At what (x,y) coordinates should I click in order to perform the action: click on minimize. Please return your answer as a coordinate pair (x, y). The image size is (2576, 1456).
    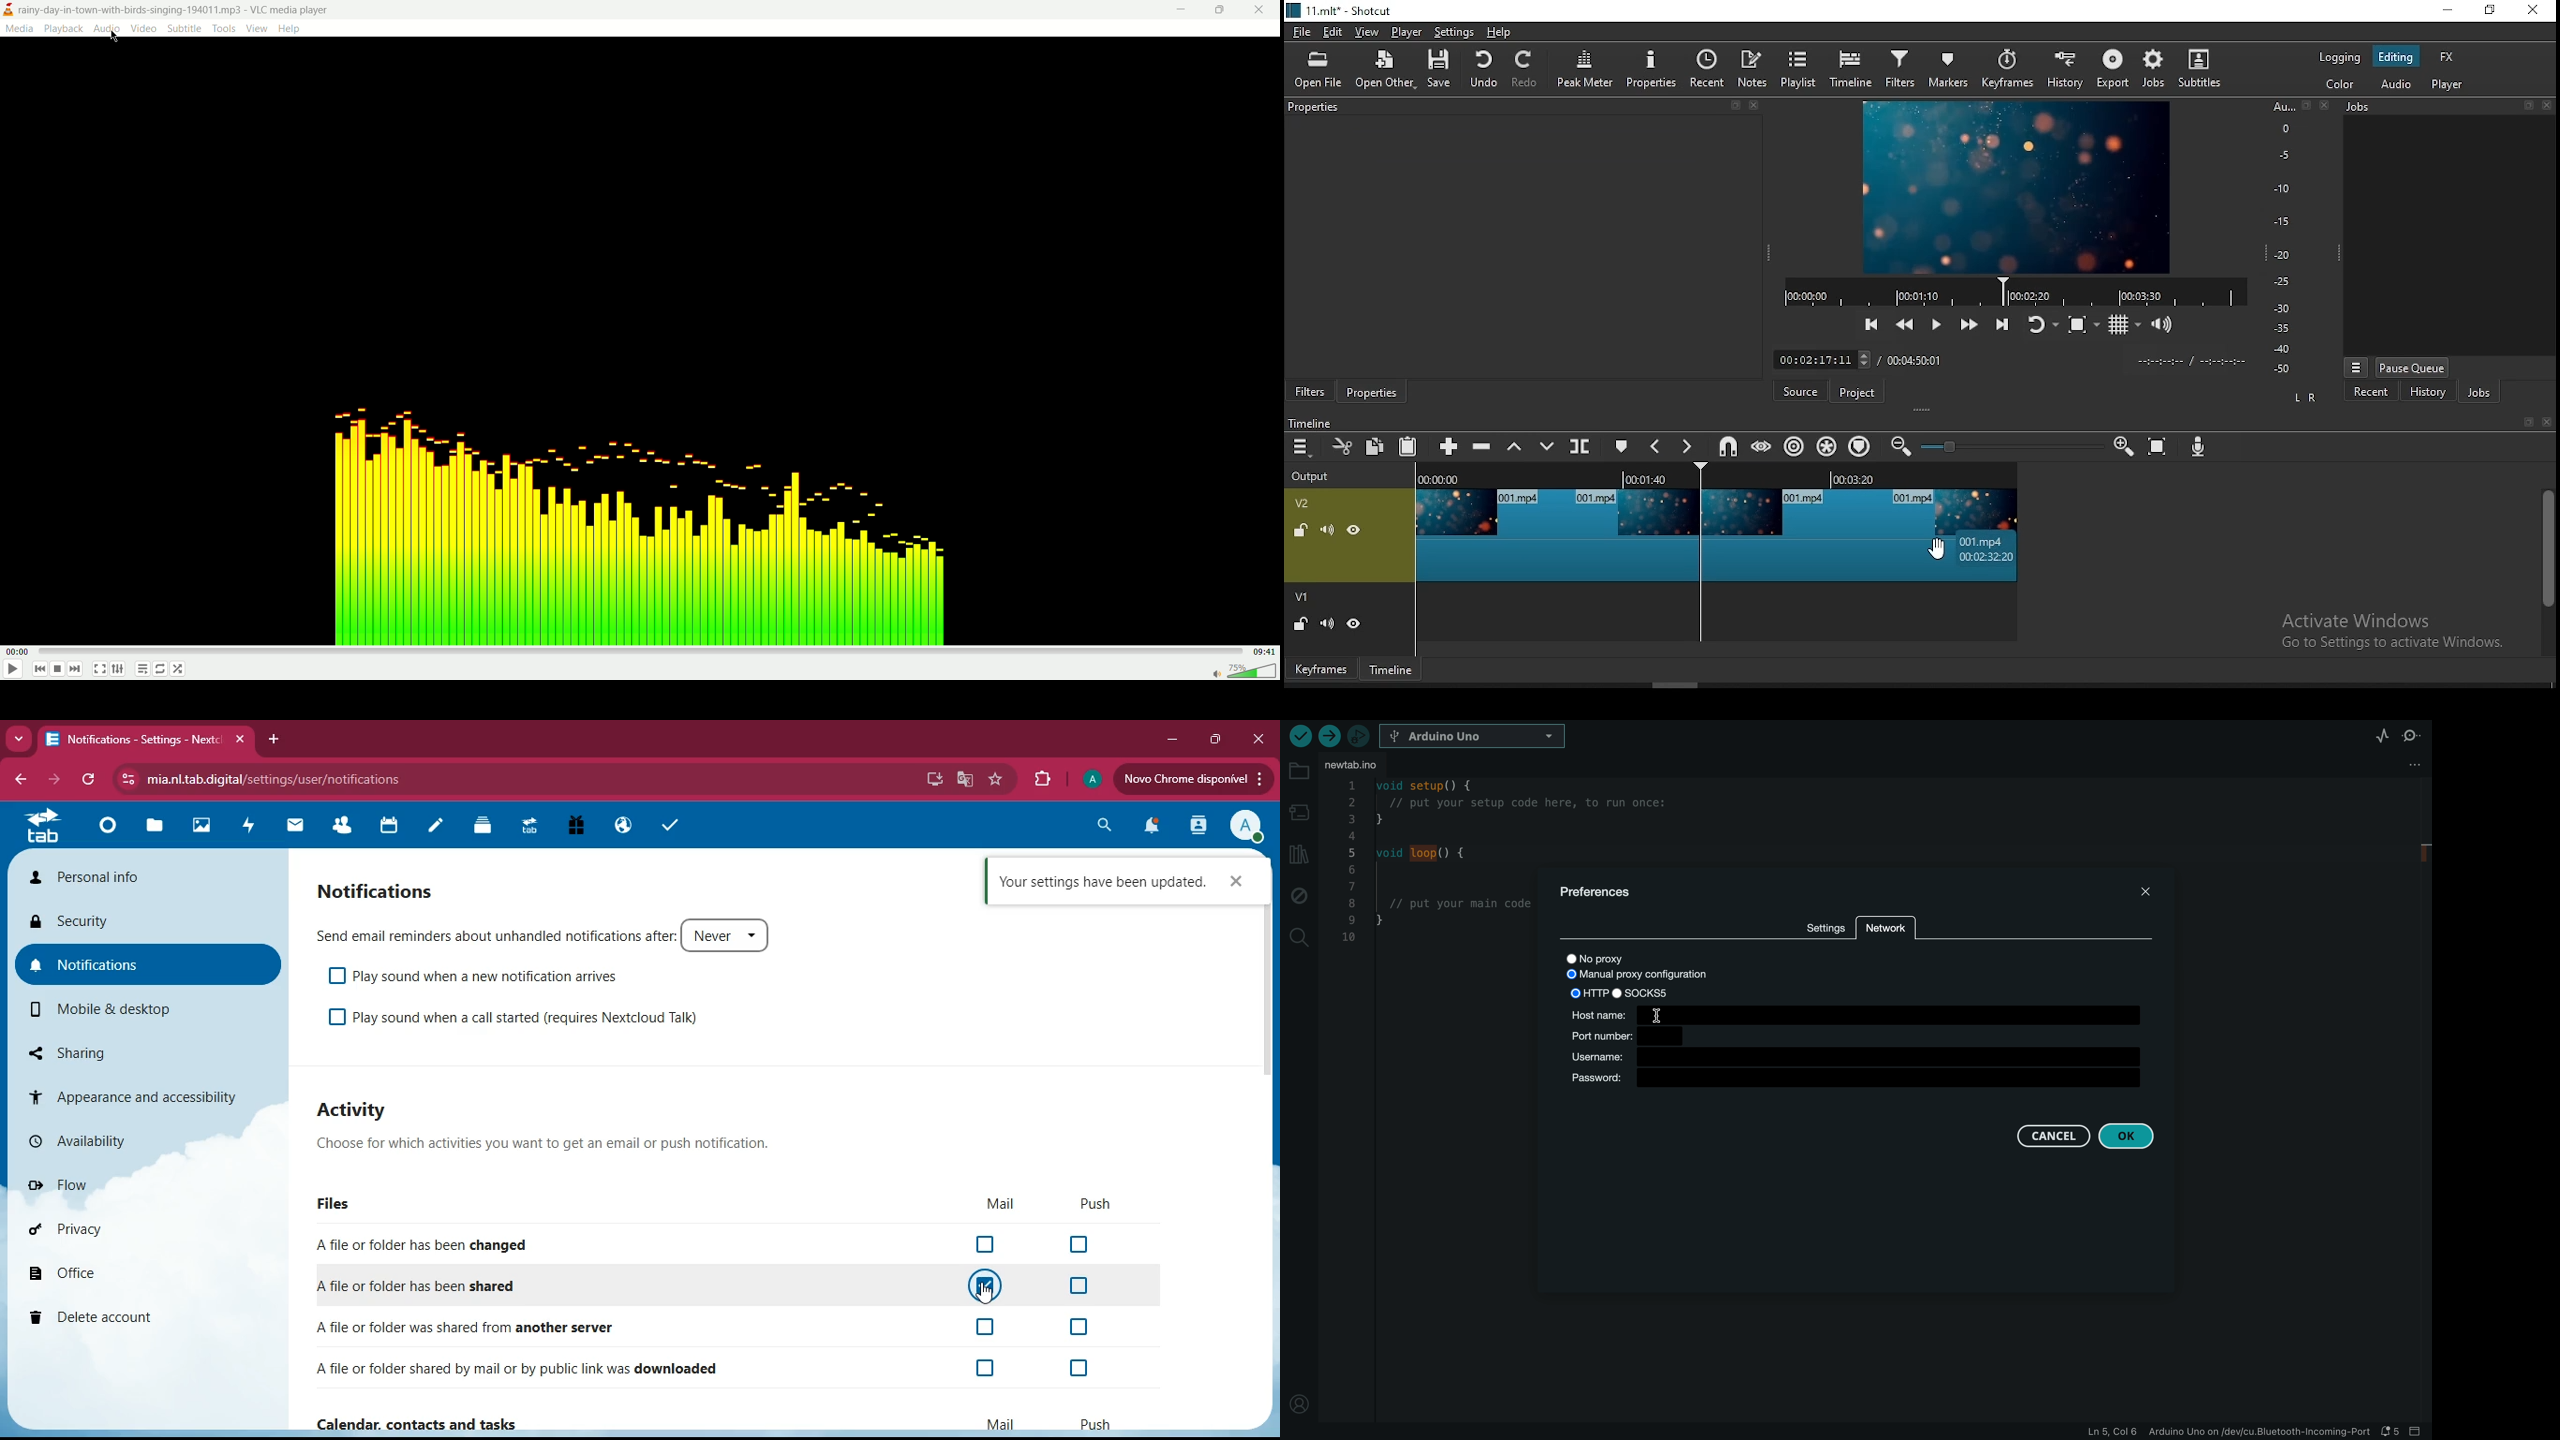
    Looking at the image, I should click on (1168, 738).